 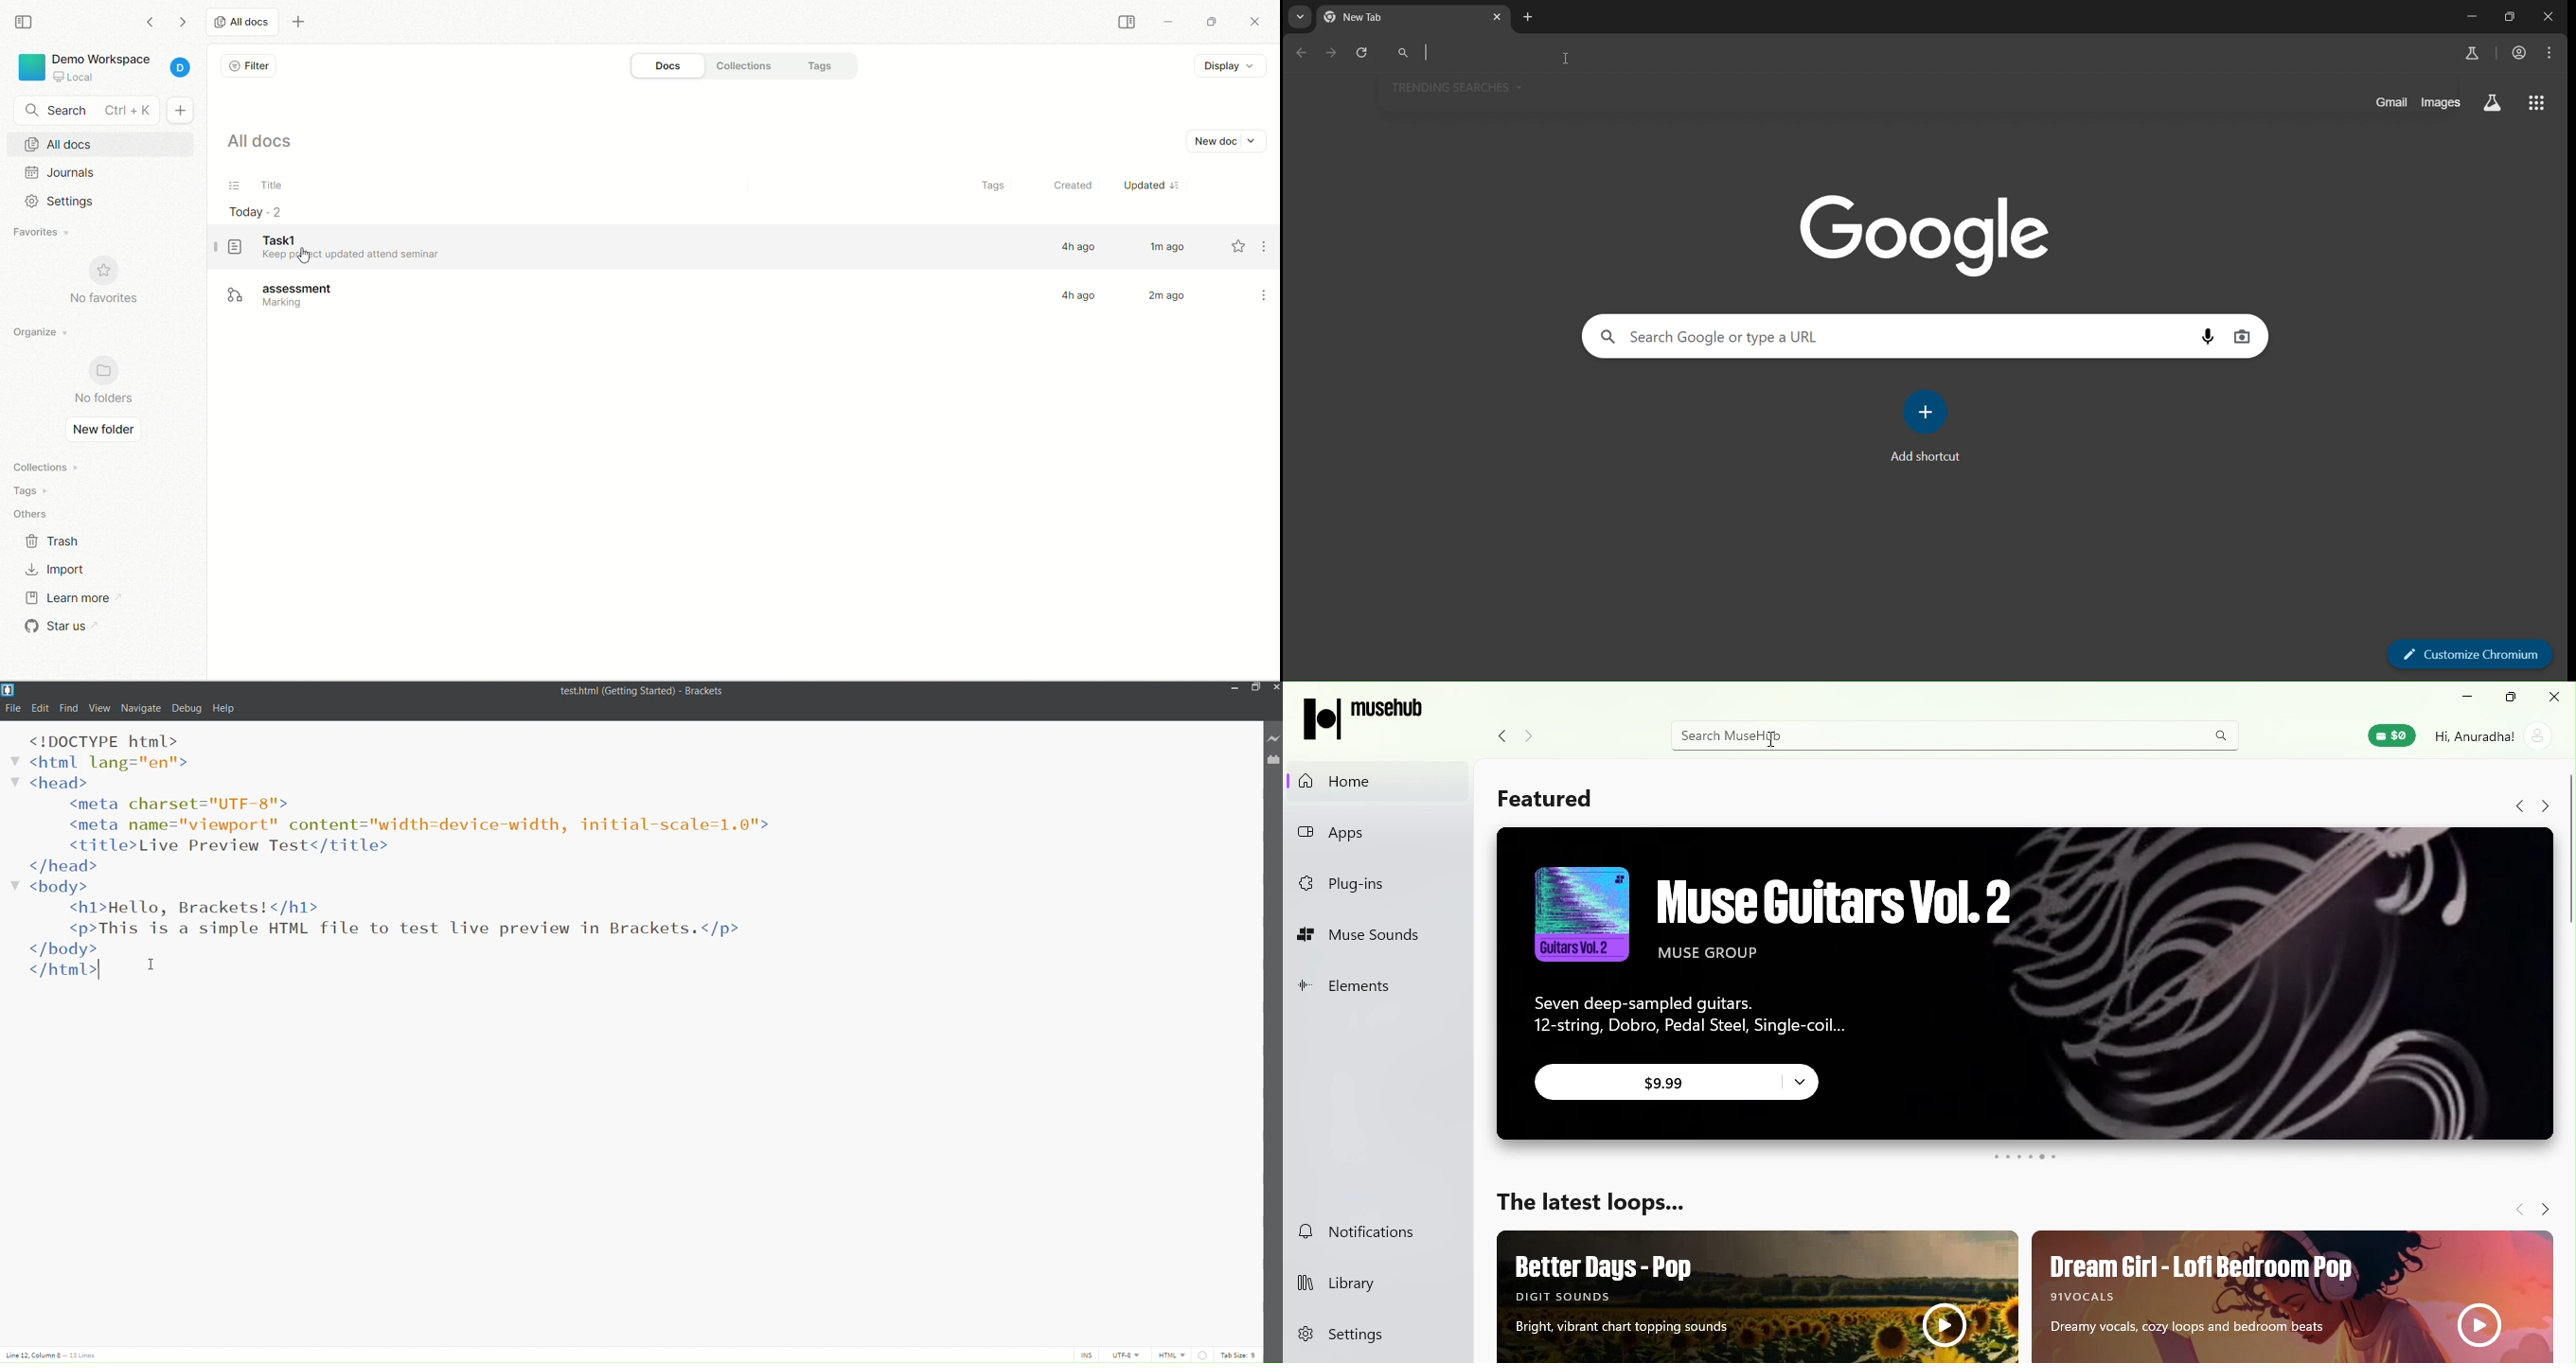 I want to click on Close, so click(x=1275, y=687).